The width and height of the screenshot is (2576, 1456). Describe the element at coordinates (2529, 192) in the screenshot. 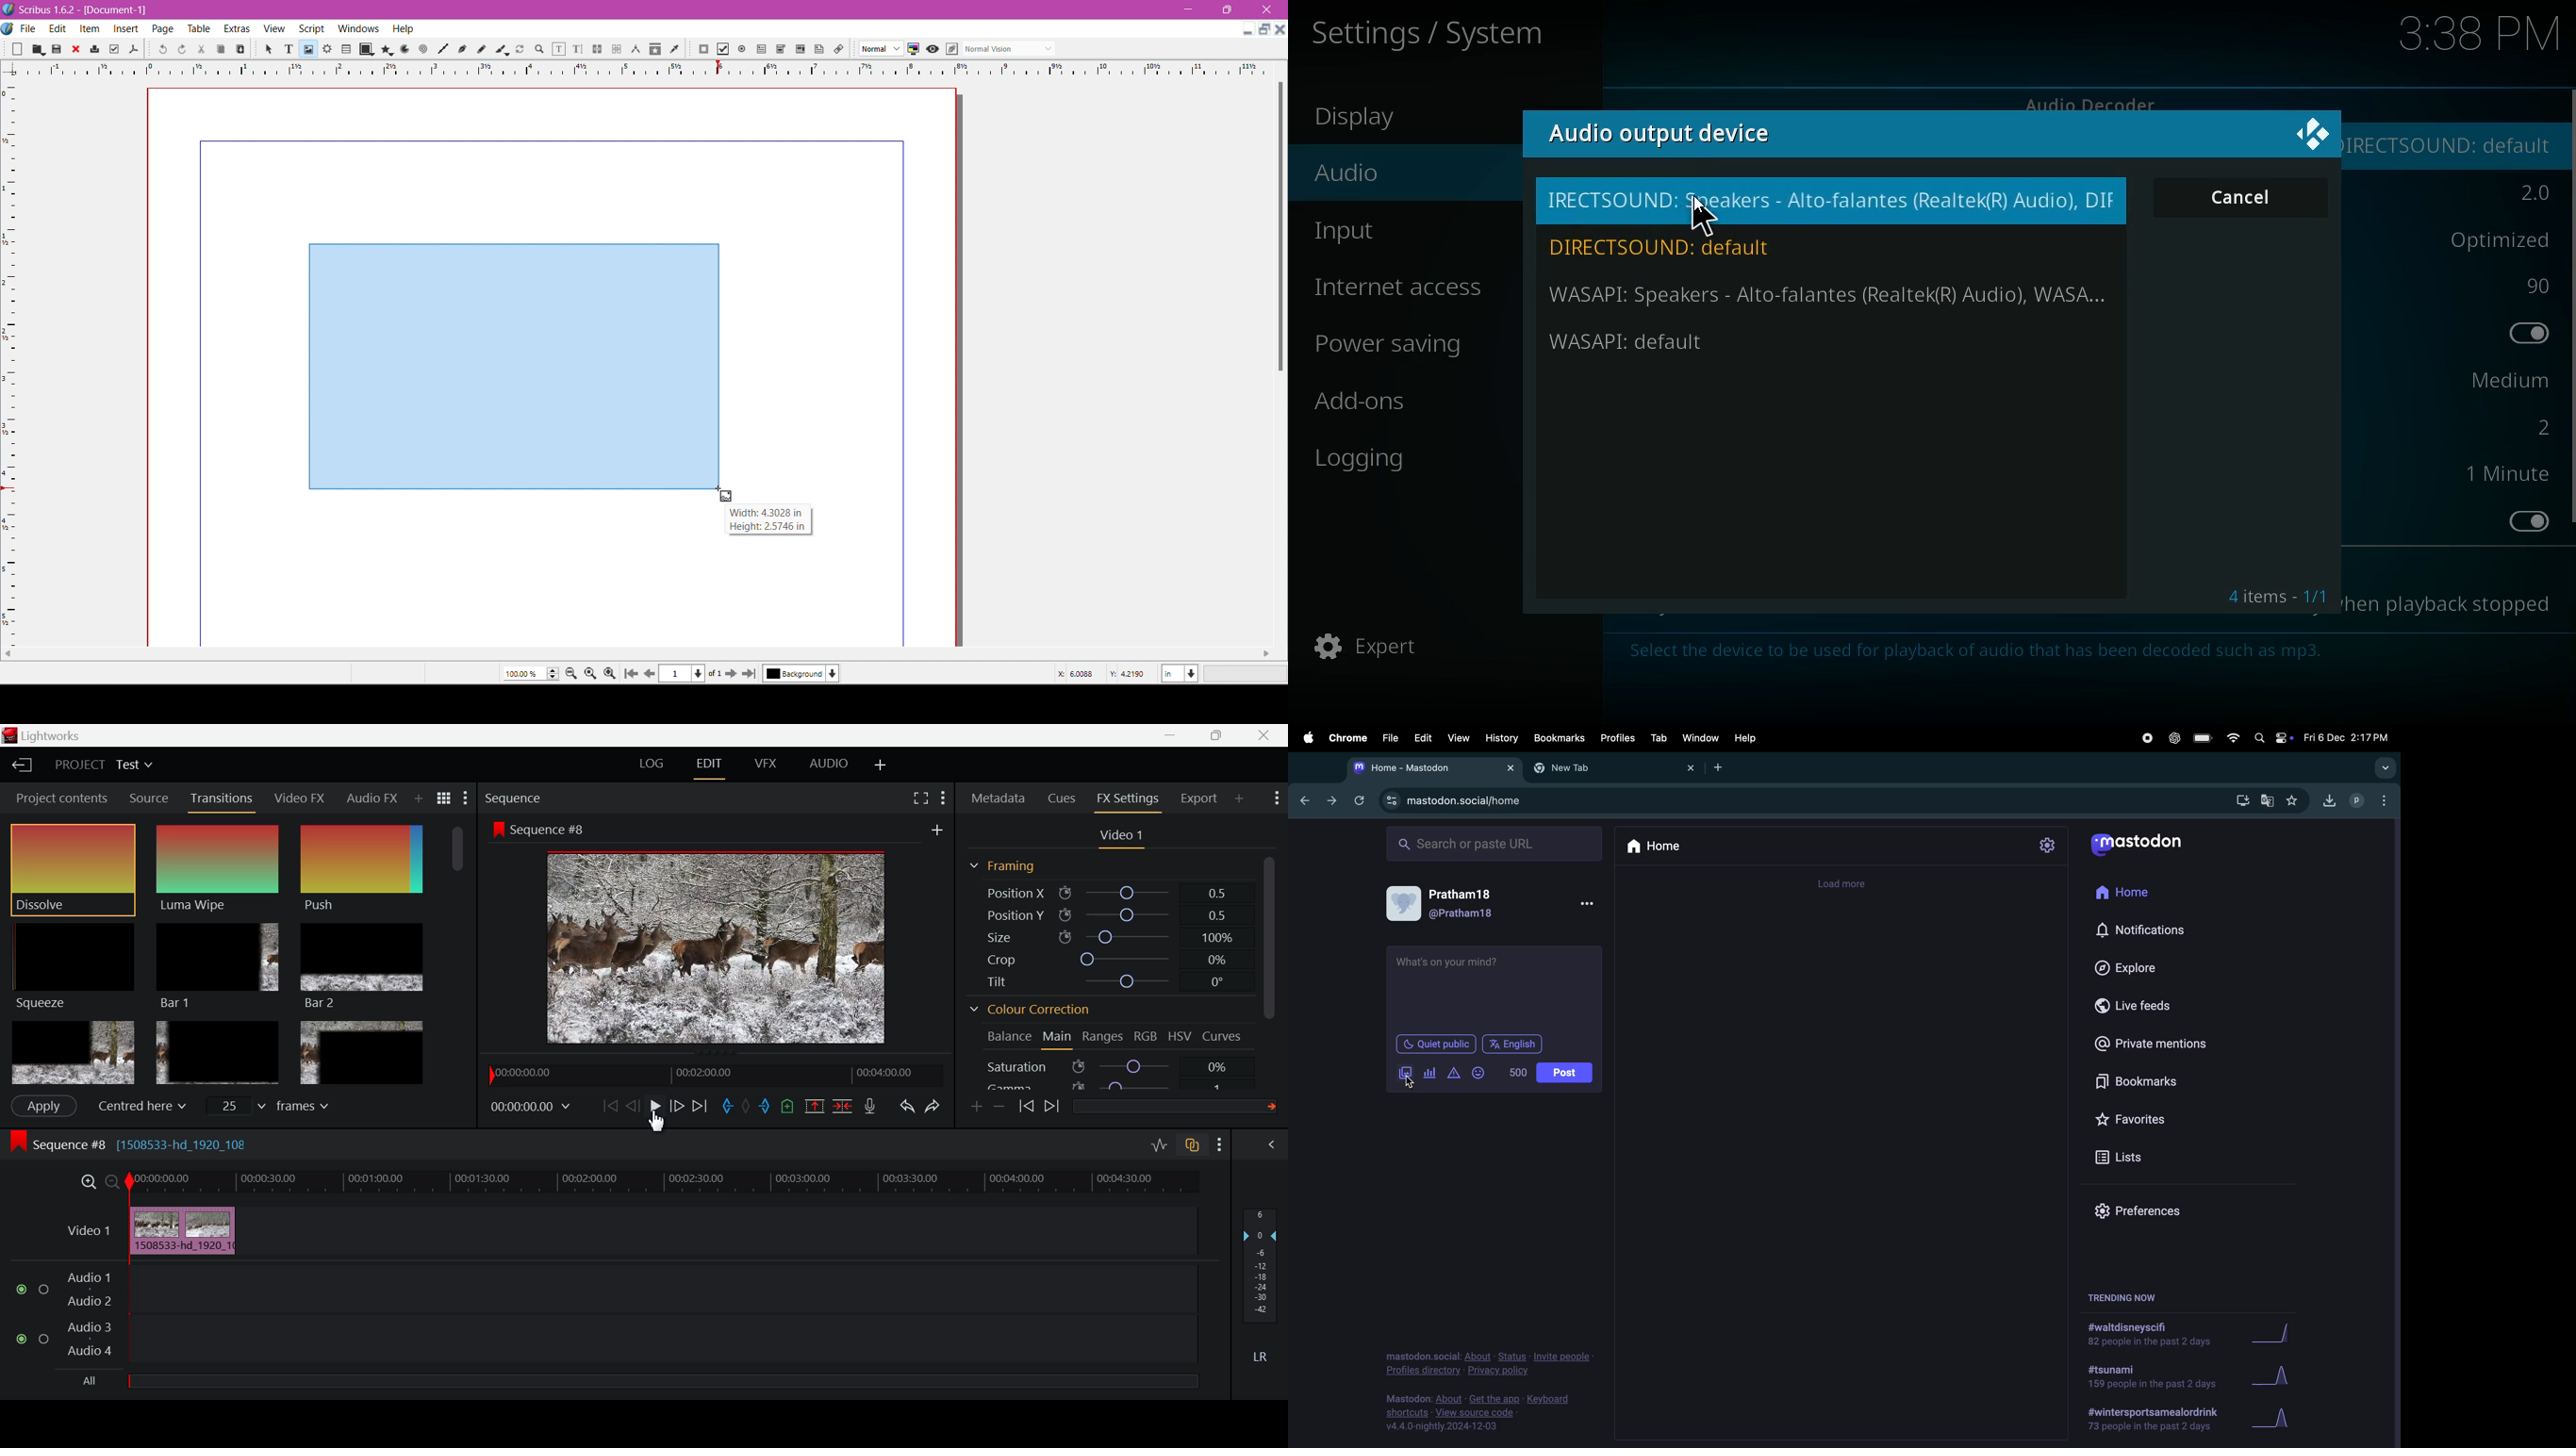

I see `option` at that location.